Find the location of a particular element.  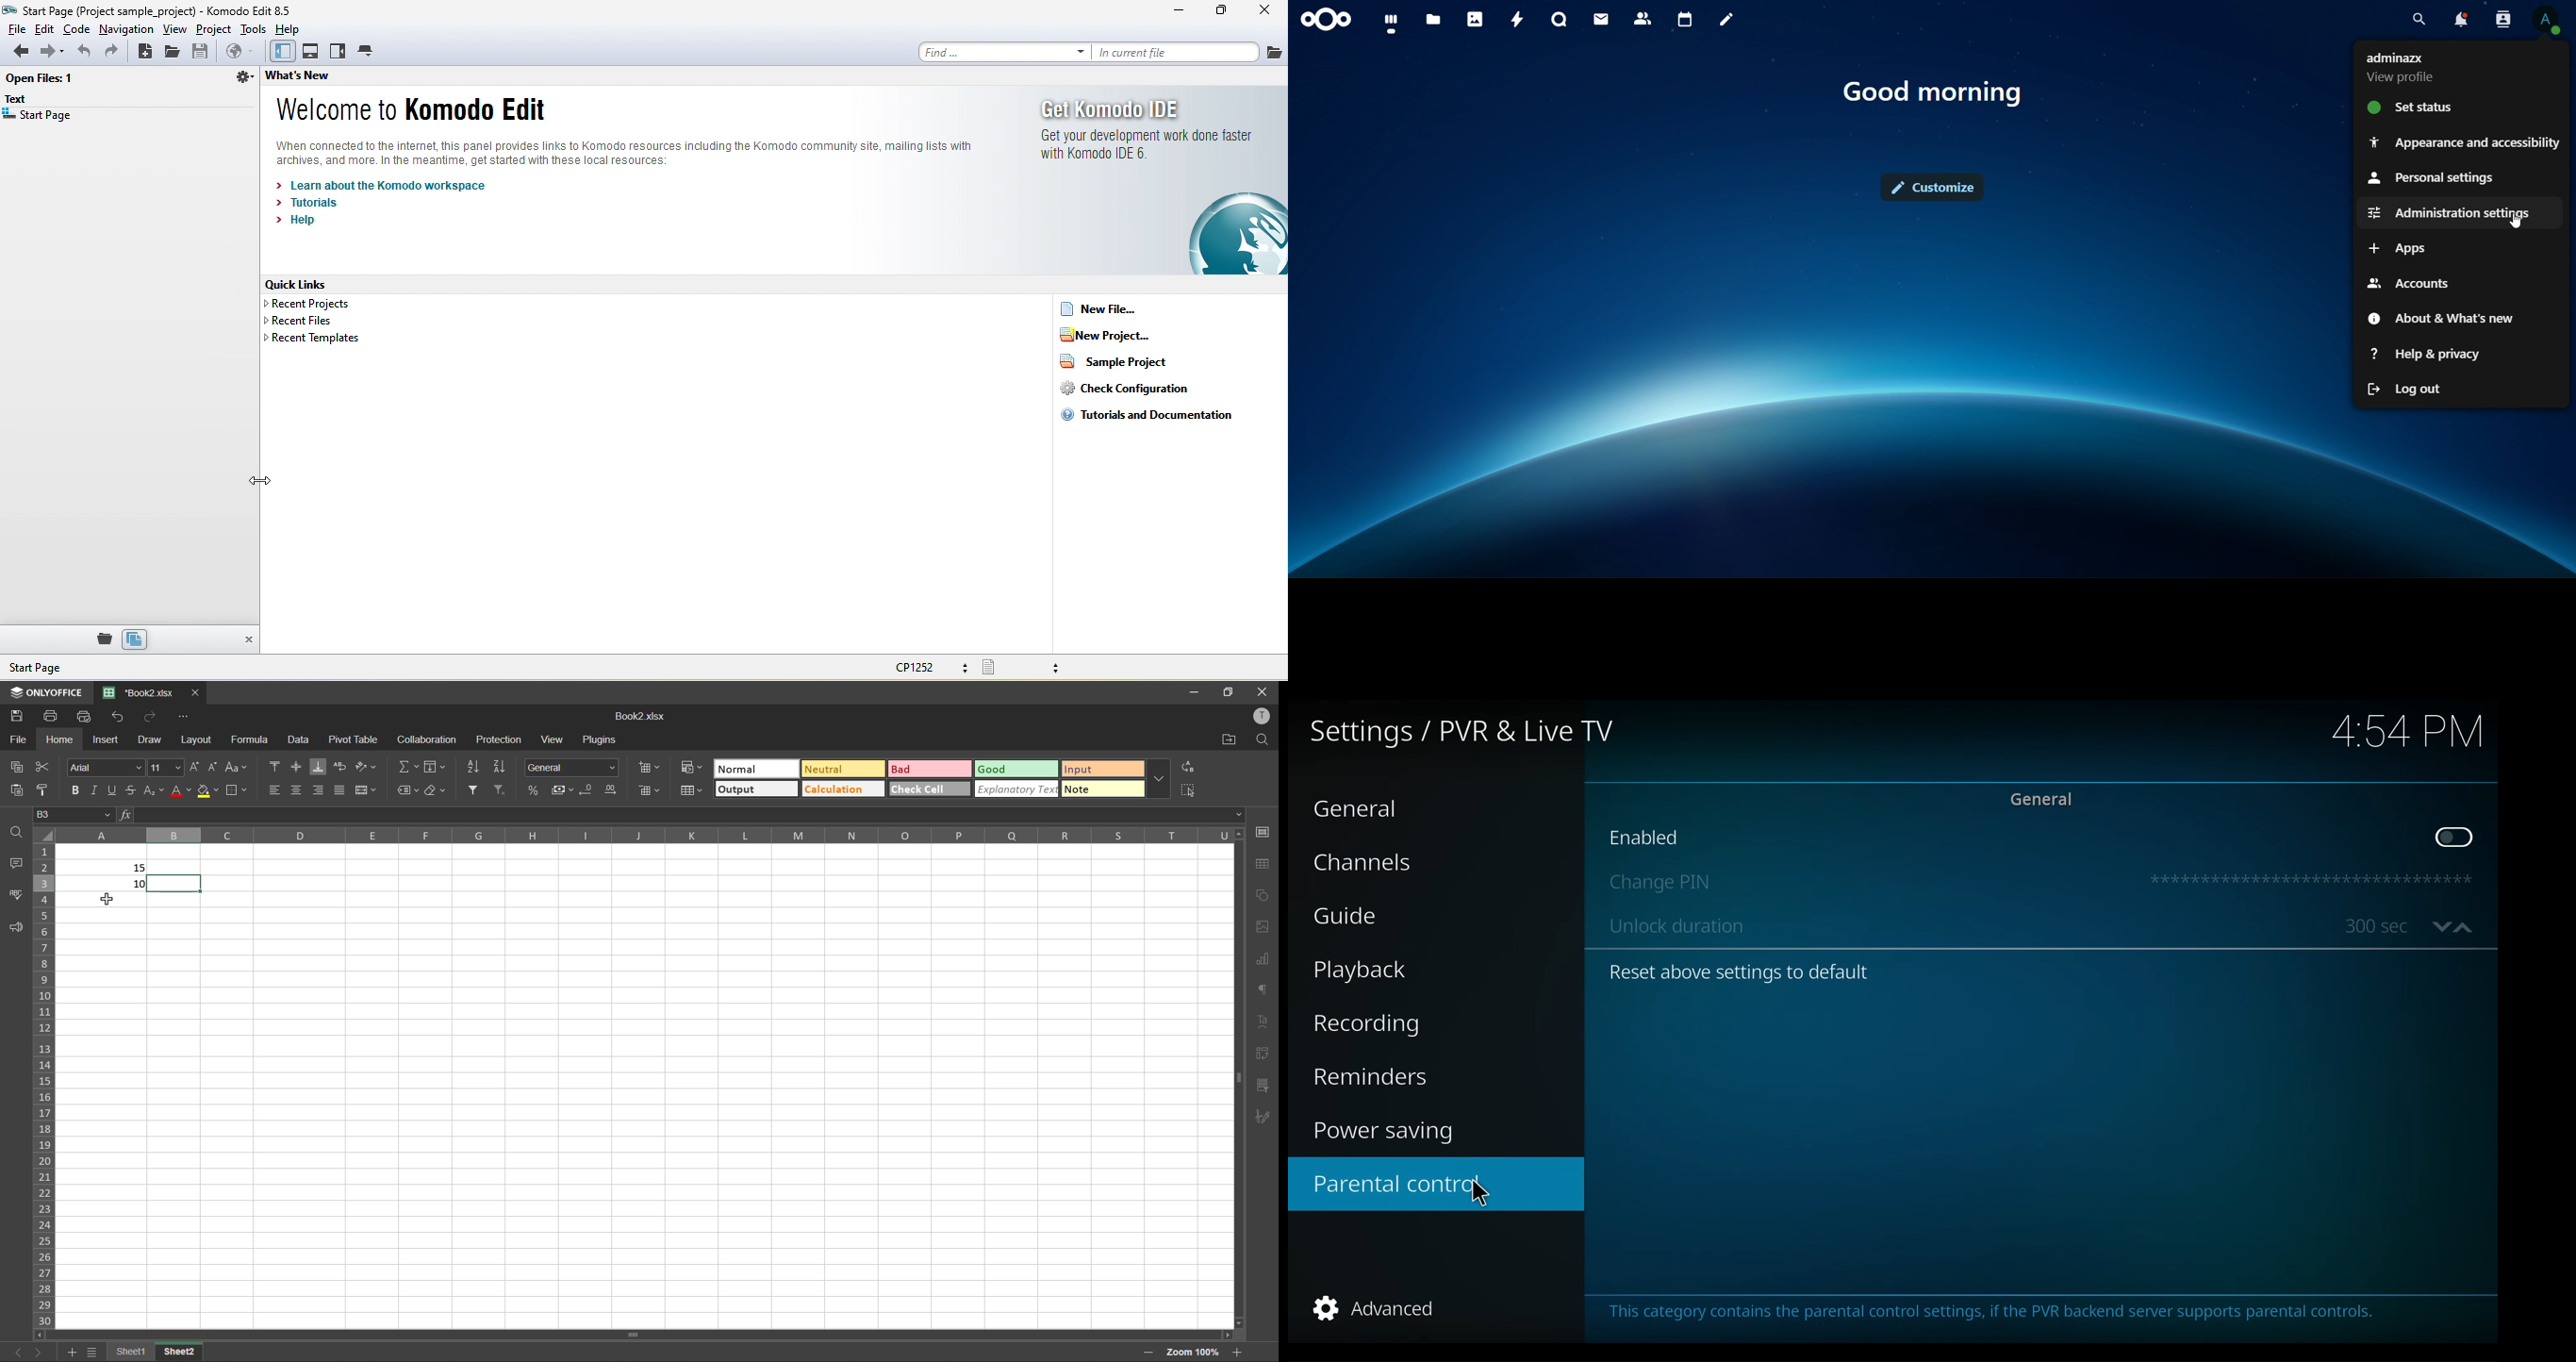

align top is located at coordinates (275, 766).